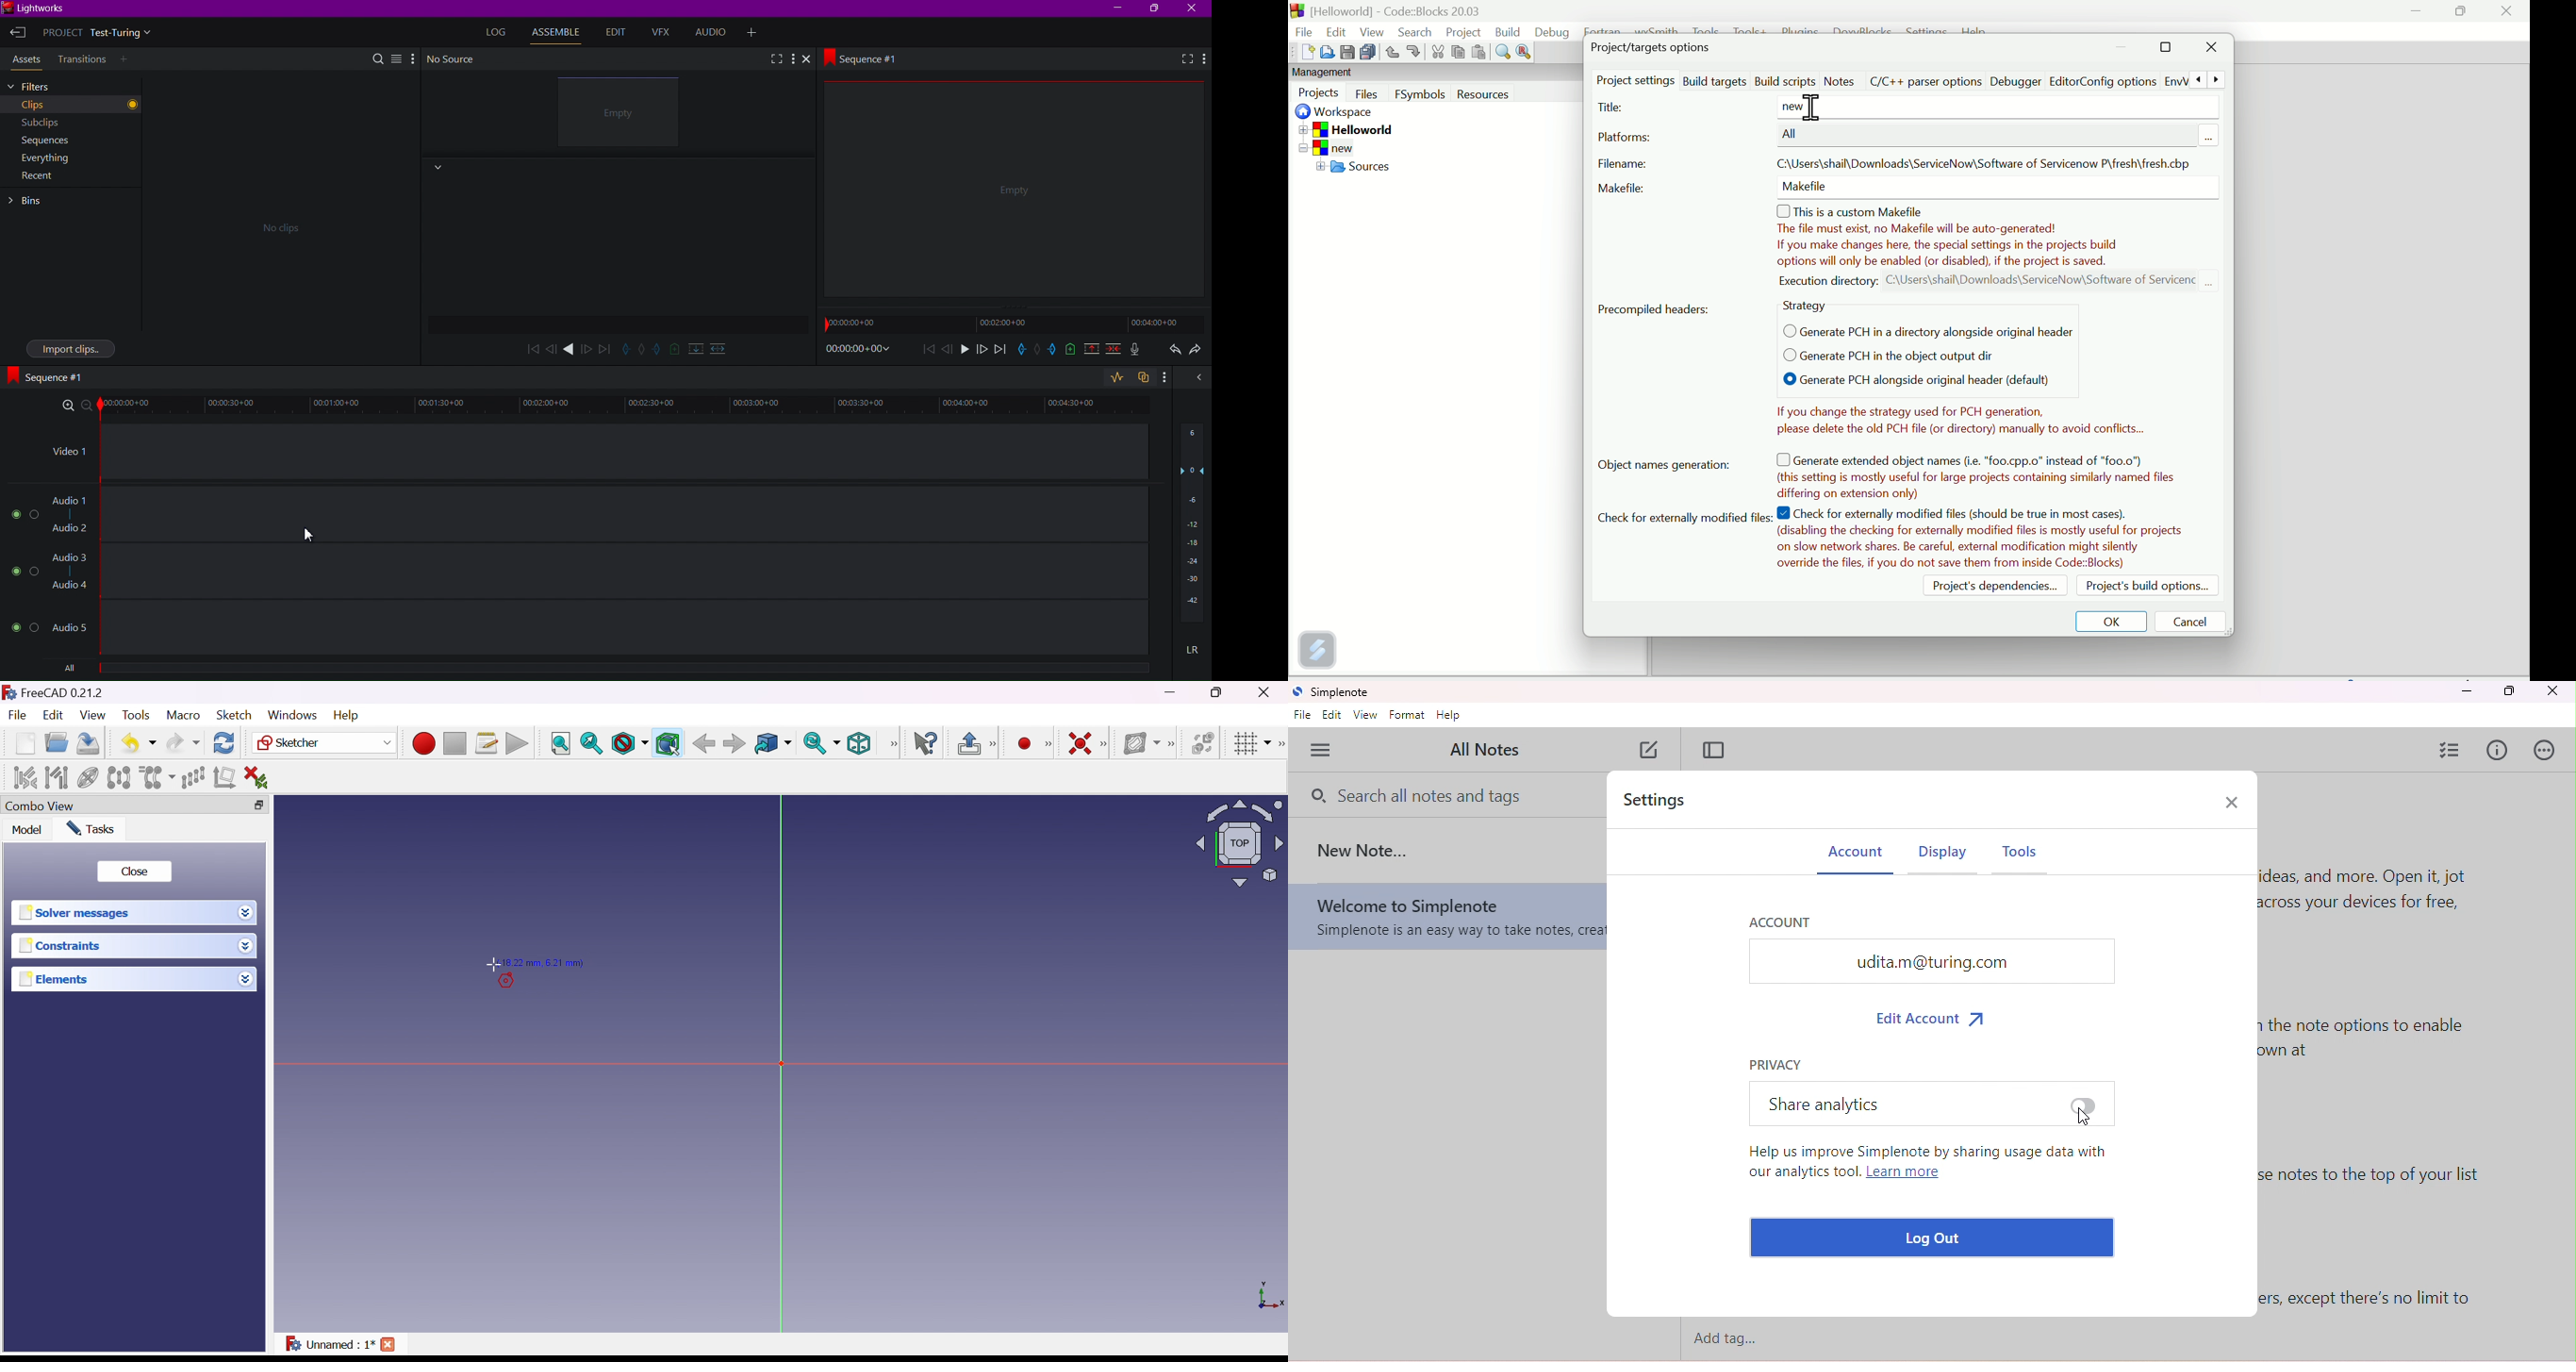 Image resolution: width=2576 pixels, height=1372 pixels. Describe the element at coordinates (2192, 620) in the screenshot. I see `Cancel` at that location.